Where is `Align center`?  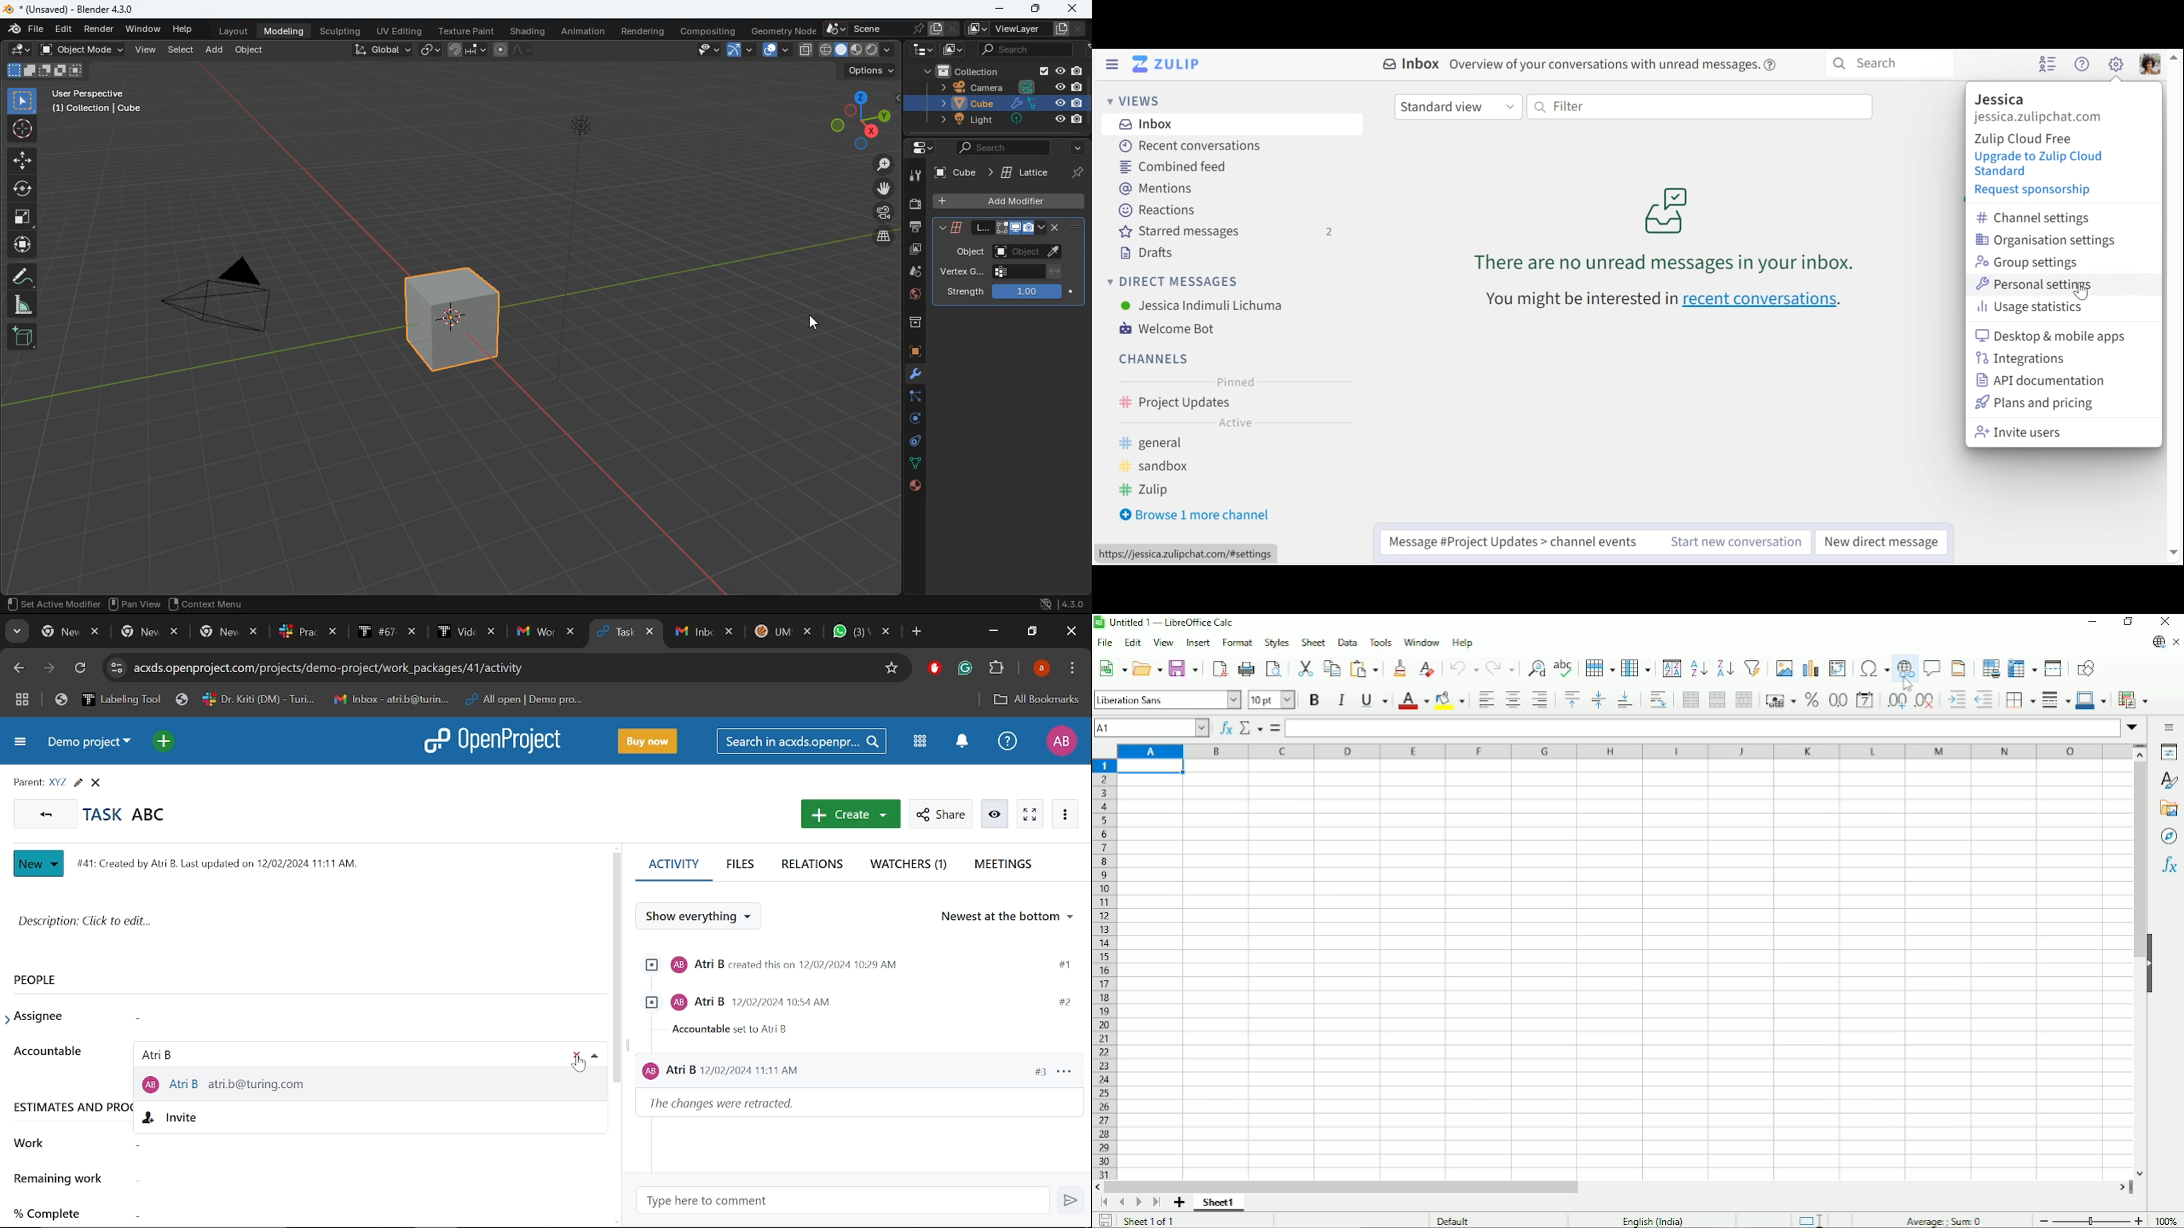
Align center is located at coordinates (1513, 700).